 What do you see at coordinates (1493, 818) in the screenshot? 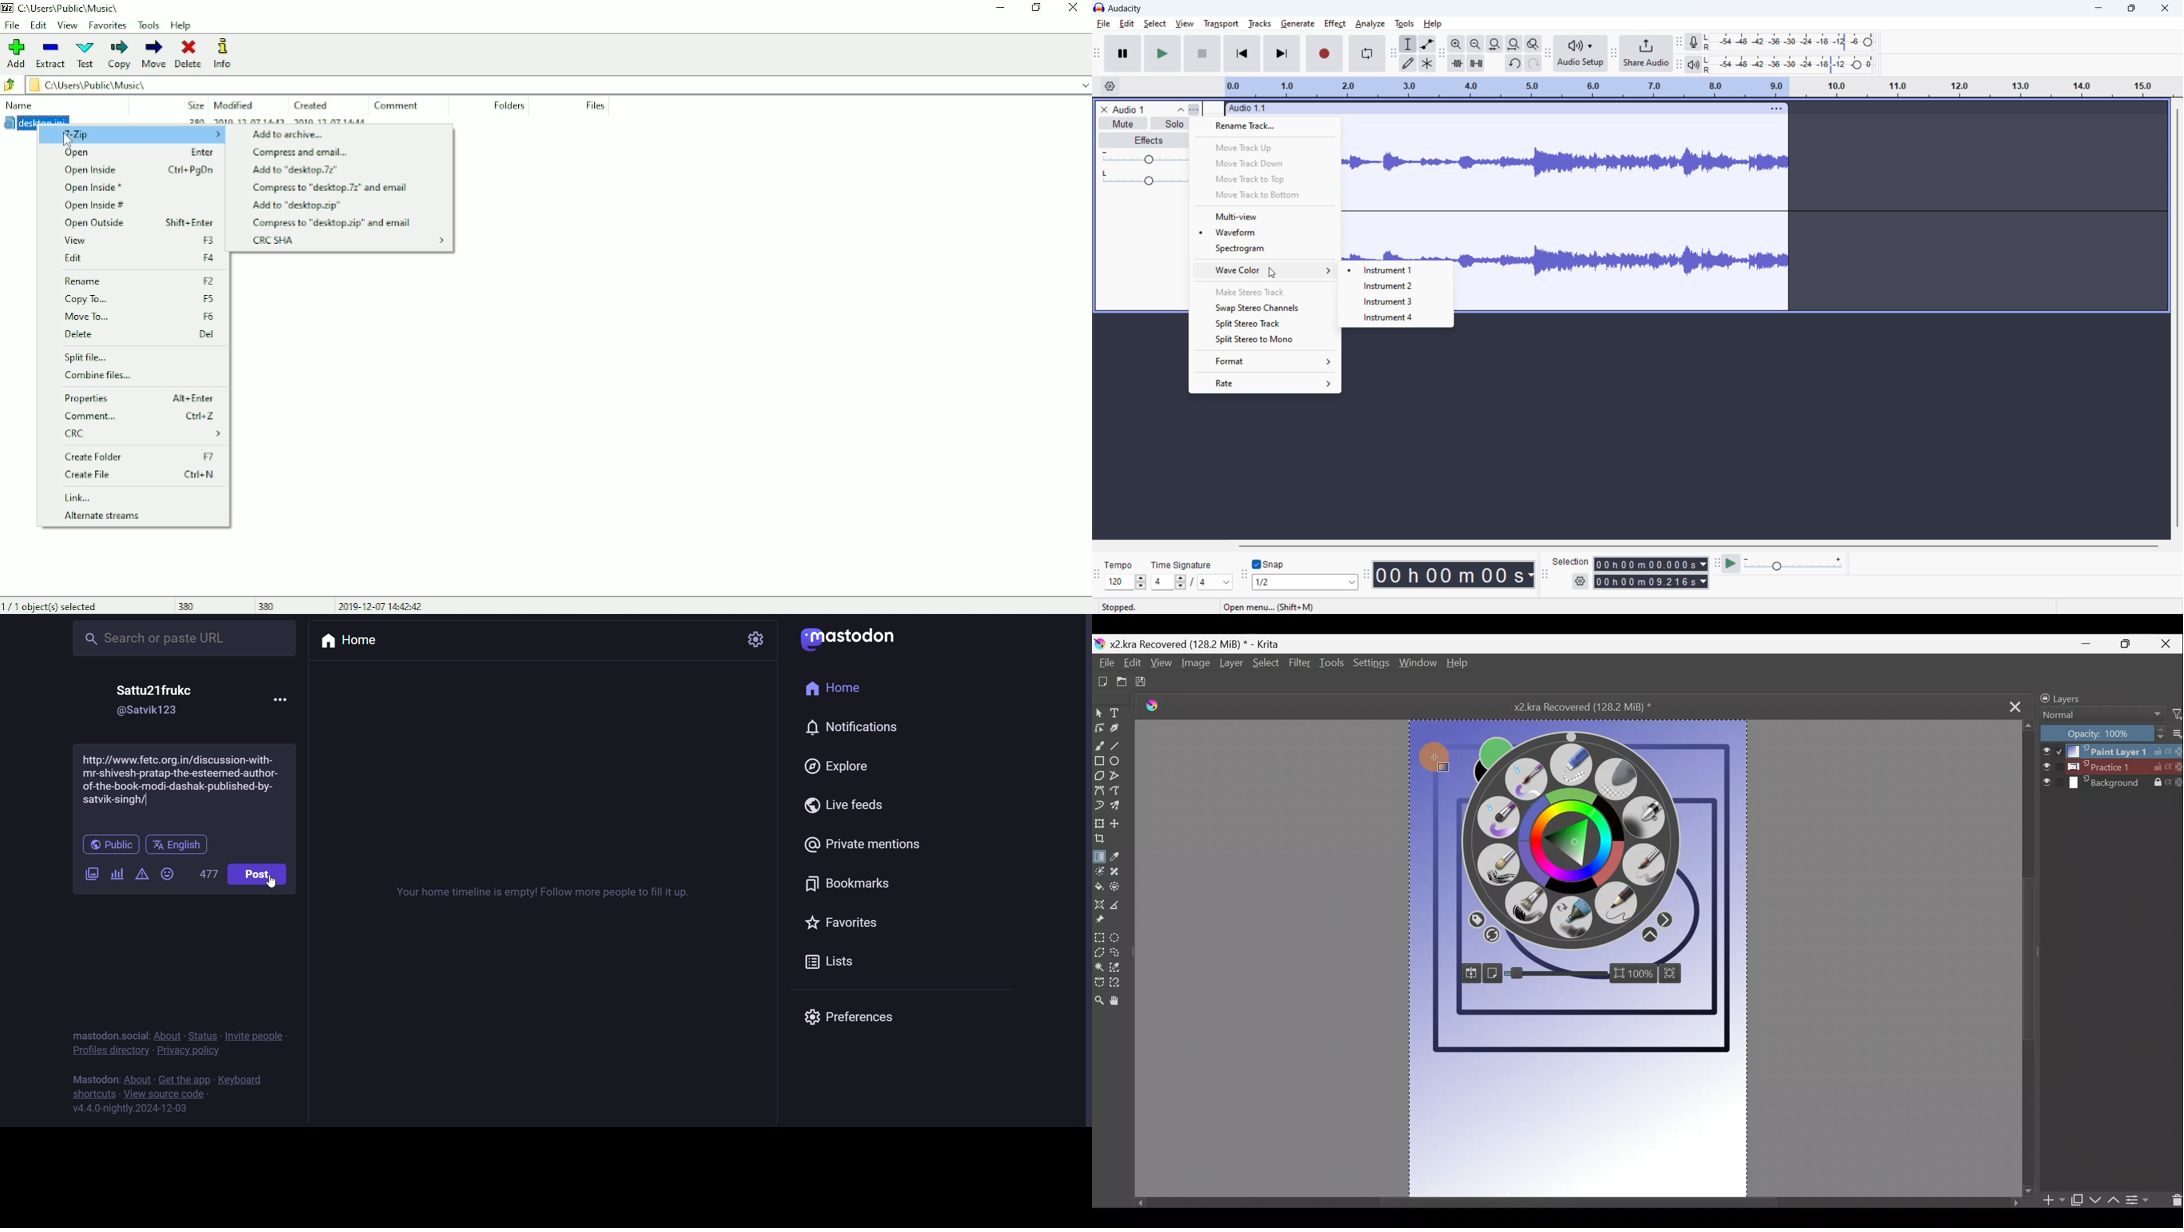
I see `Wet paint` at bounding box center [1493, 818].